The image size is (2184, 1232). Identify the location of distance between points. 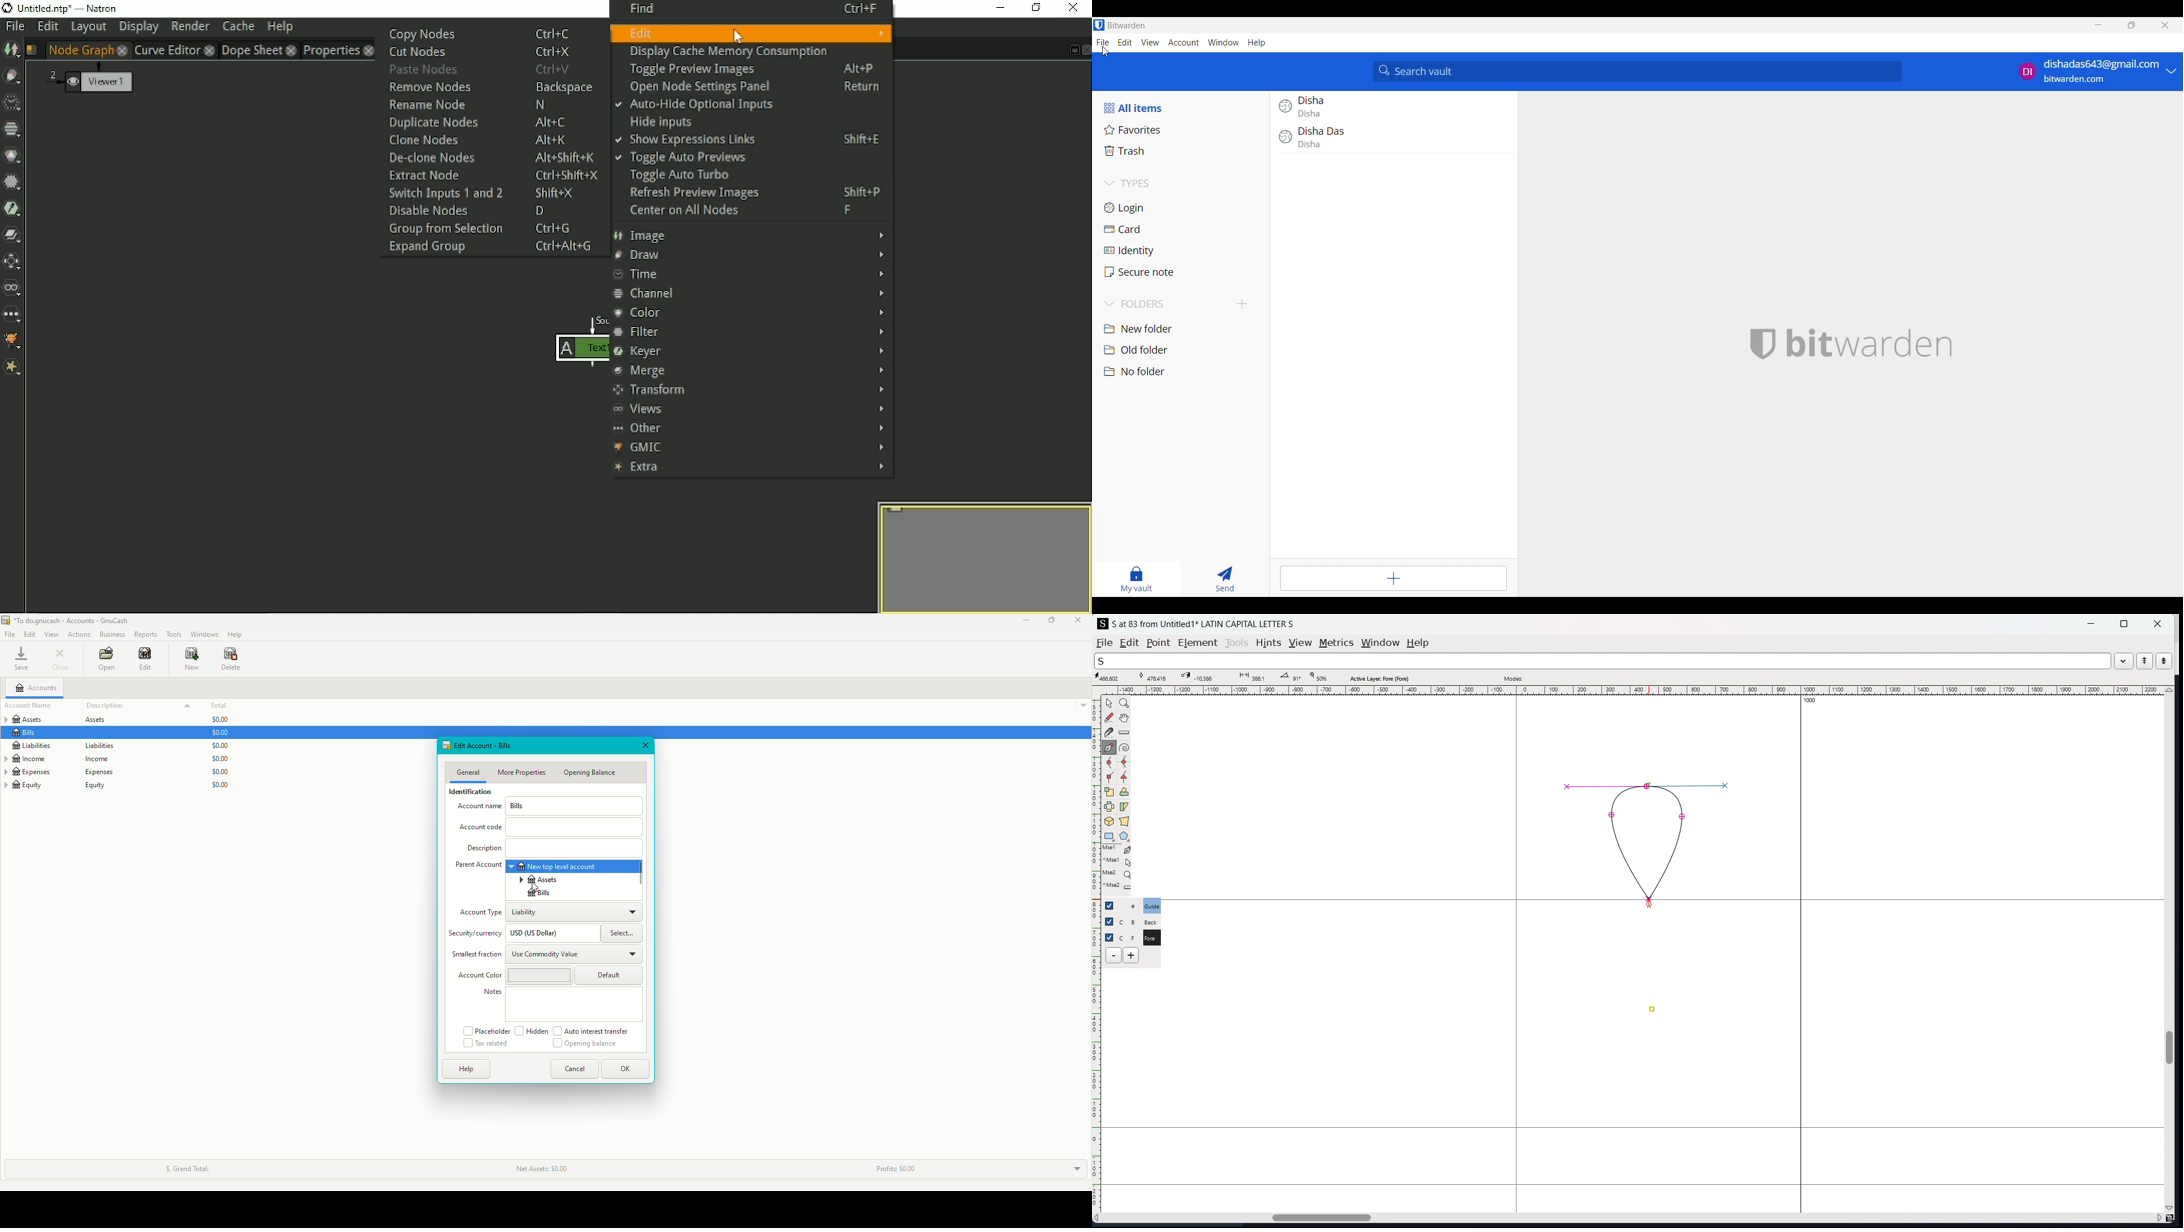
(1251, 676).